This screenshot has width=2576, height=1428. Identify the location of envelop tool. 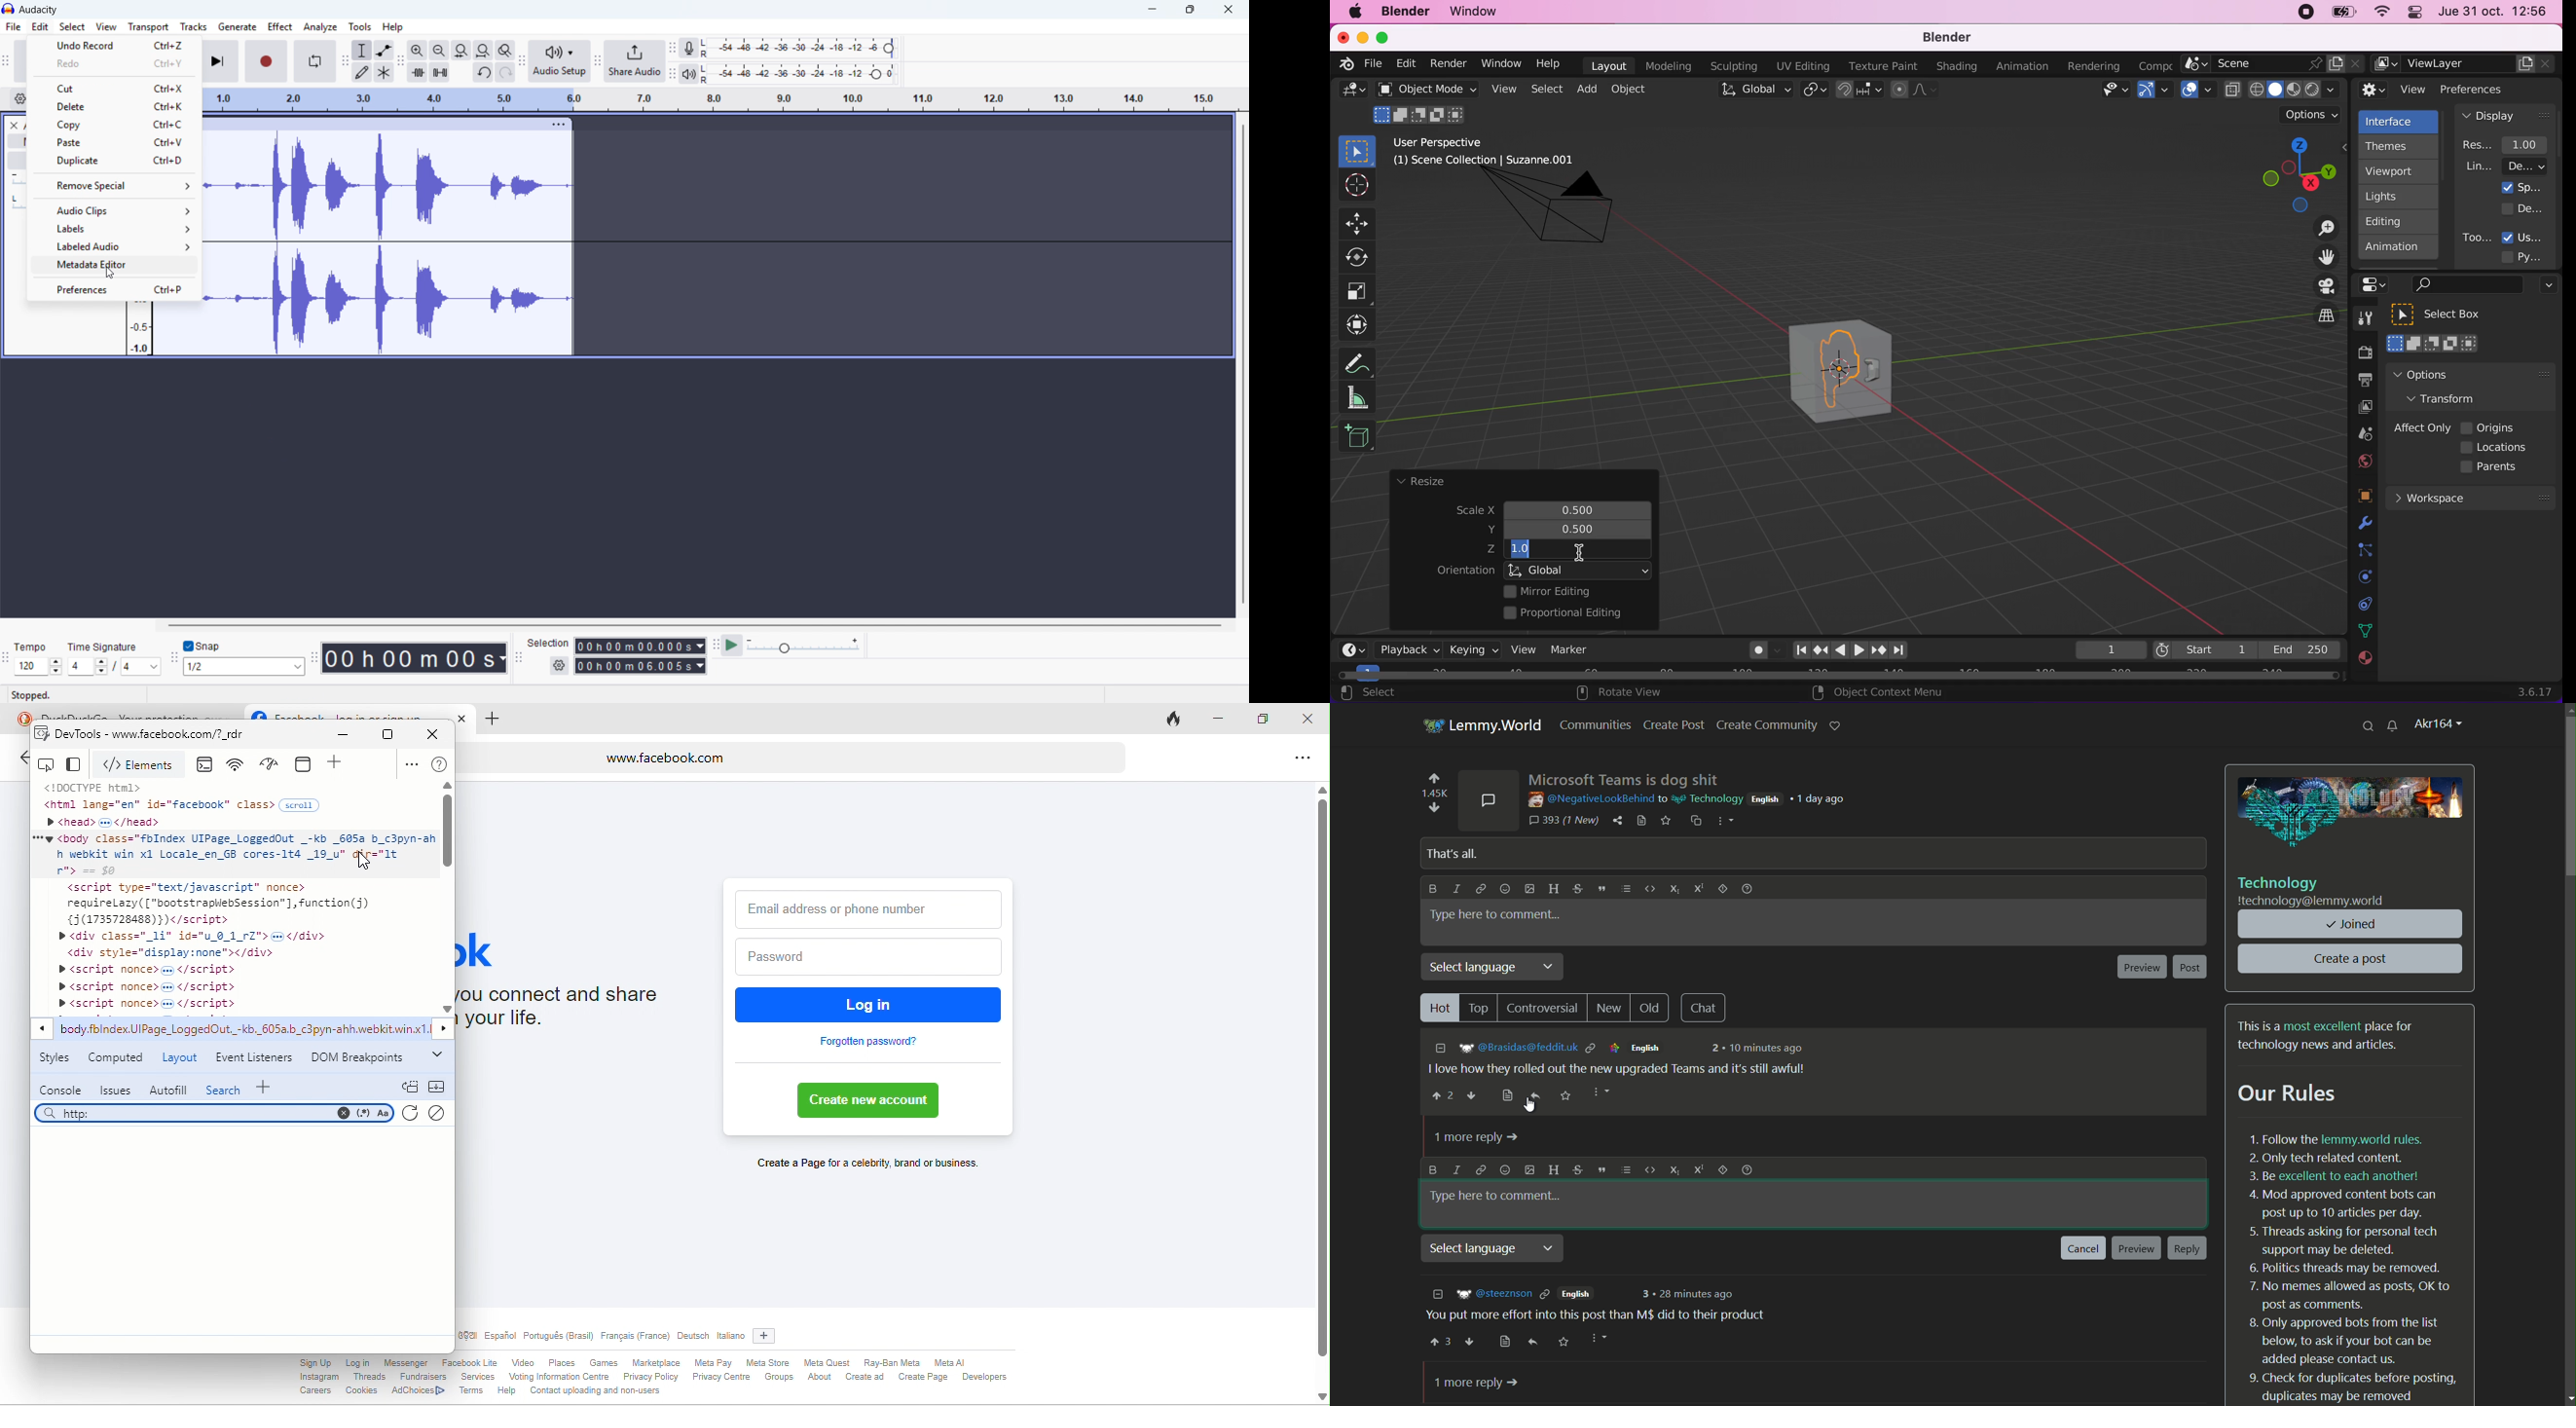
(385, 50).